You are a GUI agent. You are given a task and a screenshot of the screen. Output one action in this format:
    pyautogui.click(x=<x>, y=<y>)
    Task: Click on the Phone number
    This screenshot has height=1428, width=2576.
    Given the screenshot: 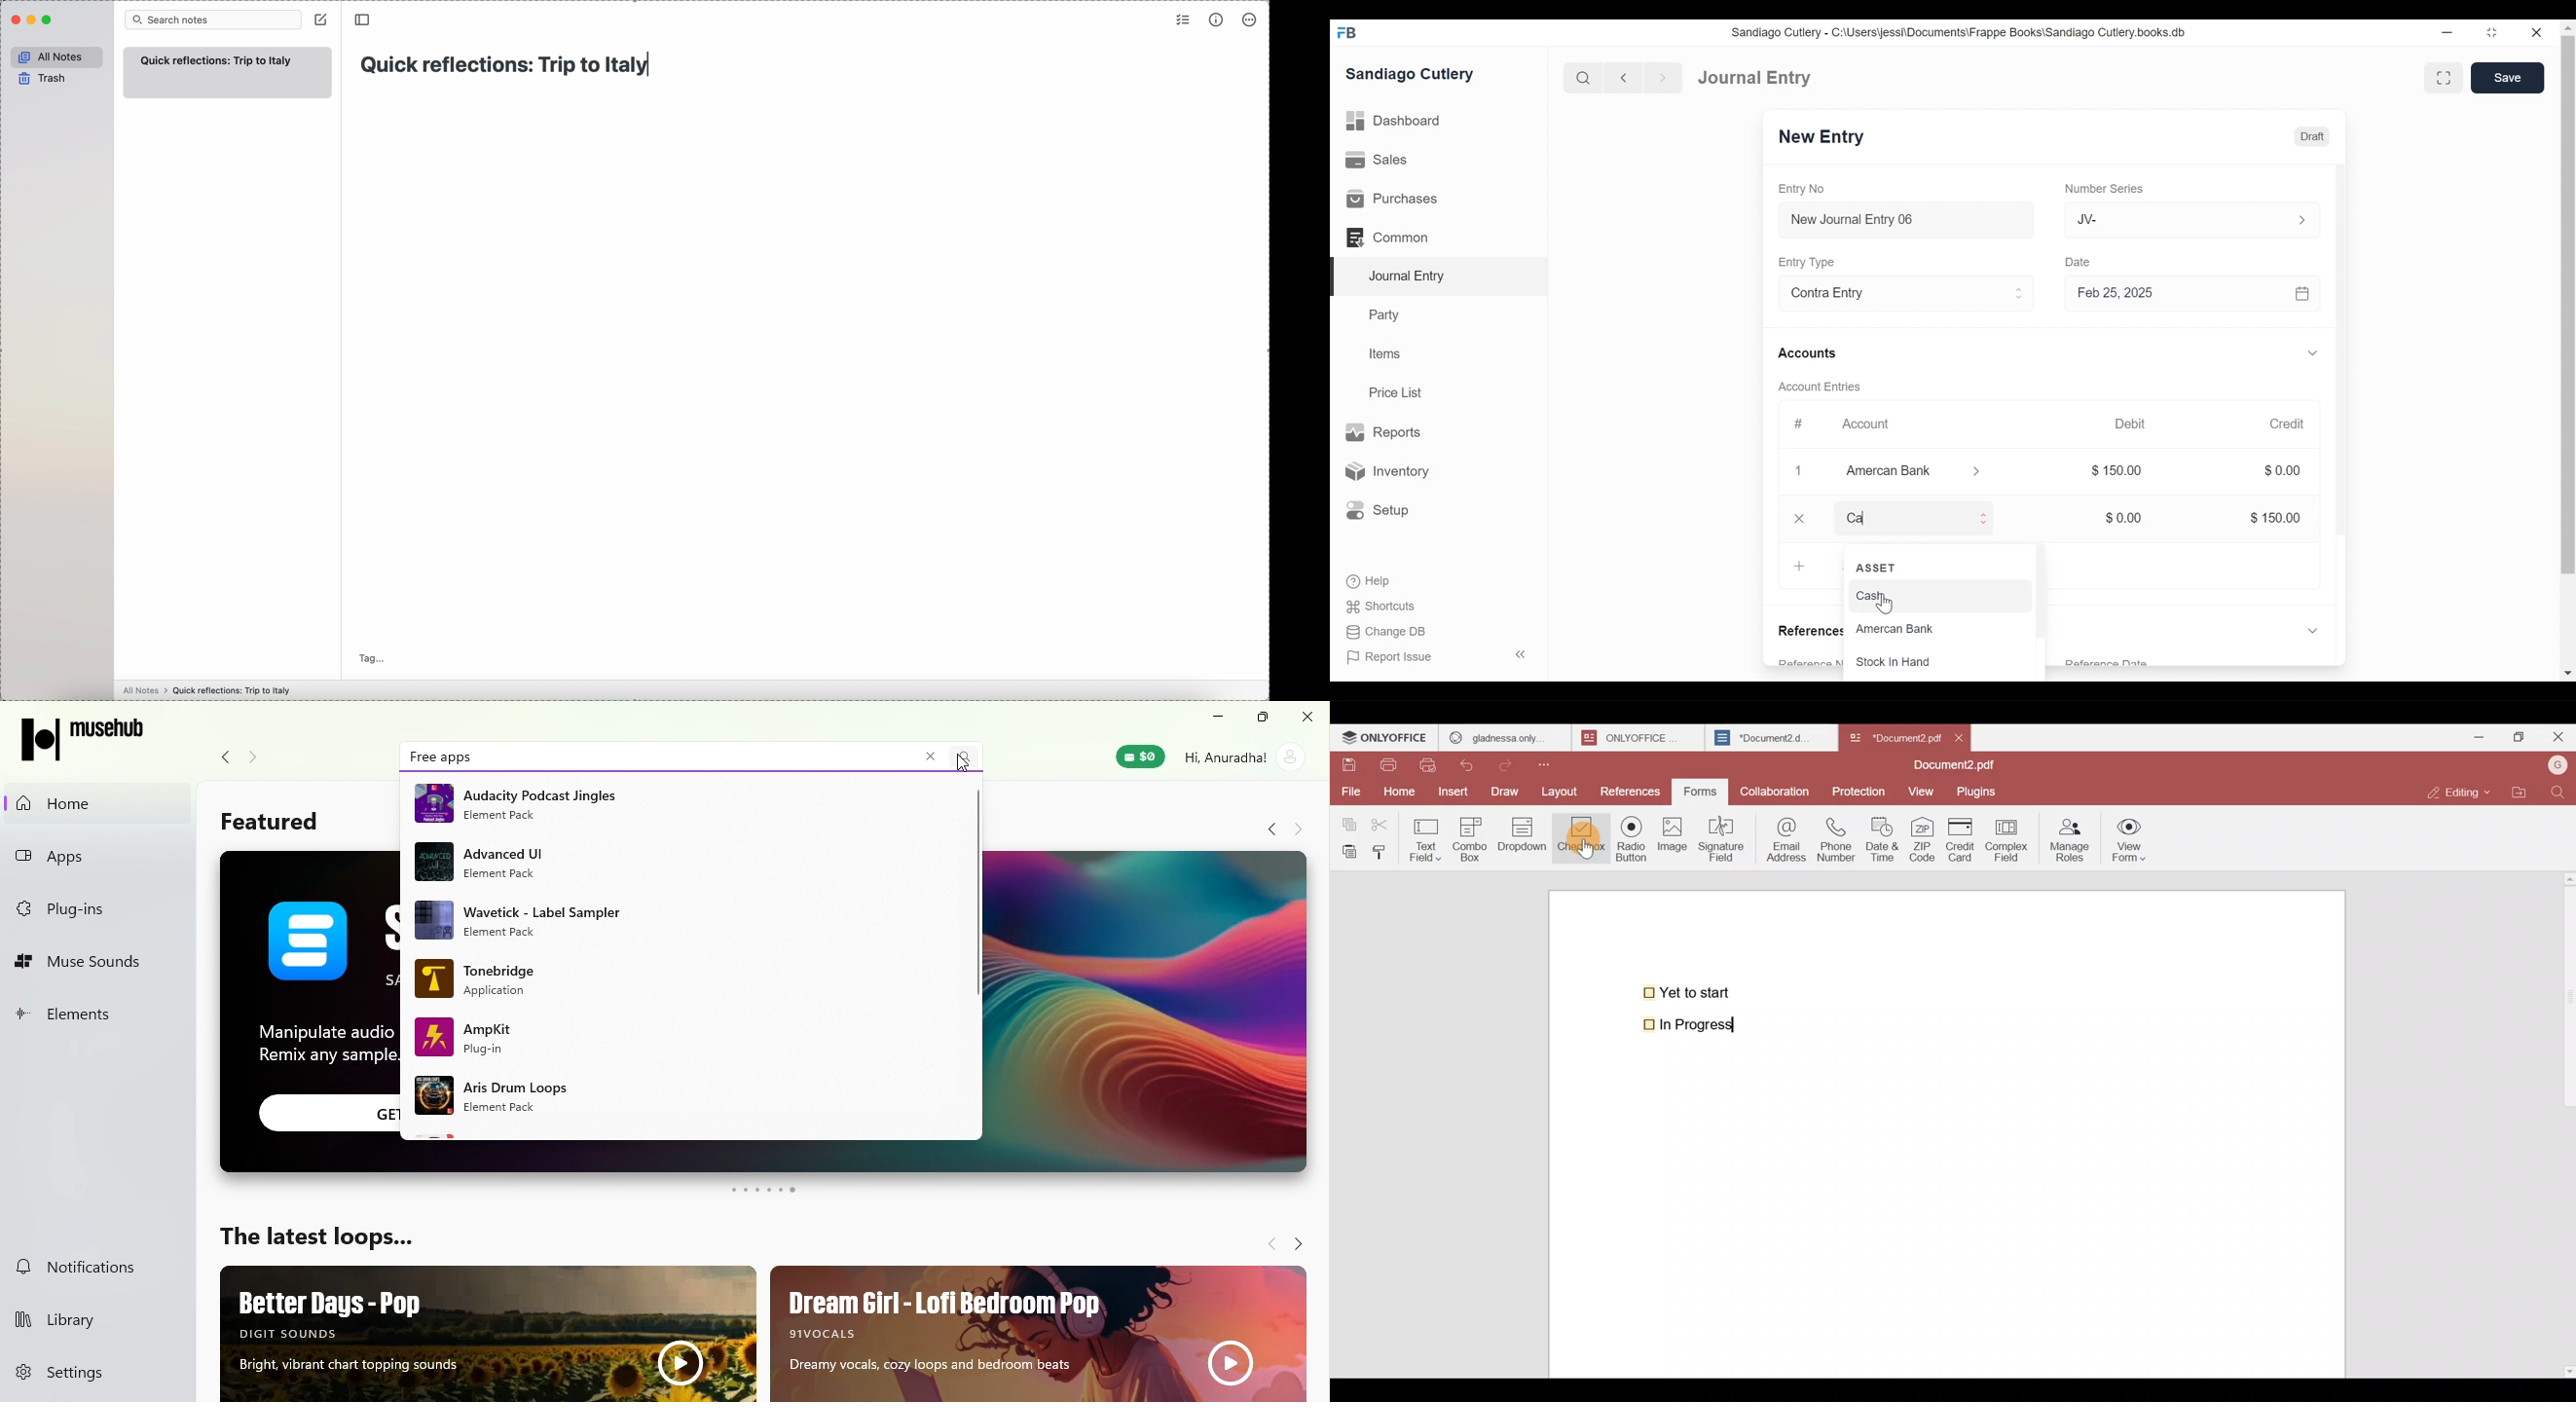 What is the action you would take?
    pyautogui.click(x=1837, y=840)
    